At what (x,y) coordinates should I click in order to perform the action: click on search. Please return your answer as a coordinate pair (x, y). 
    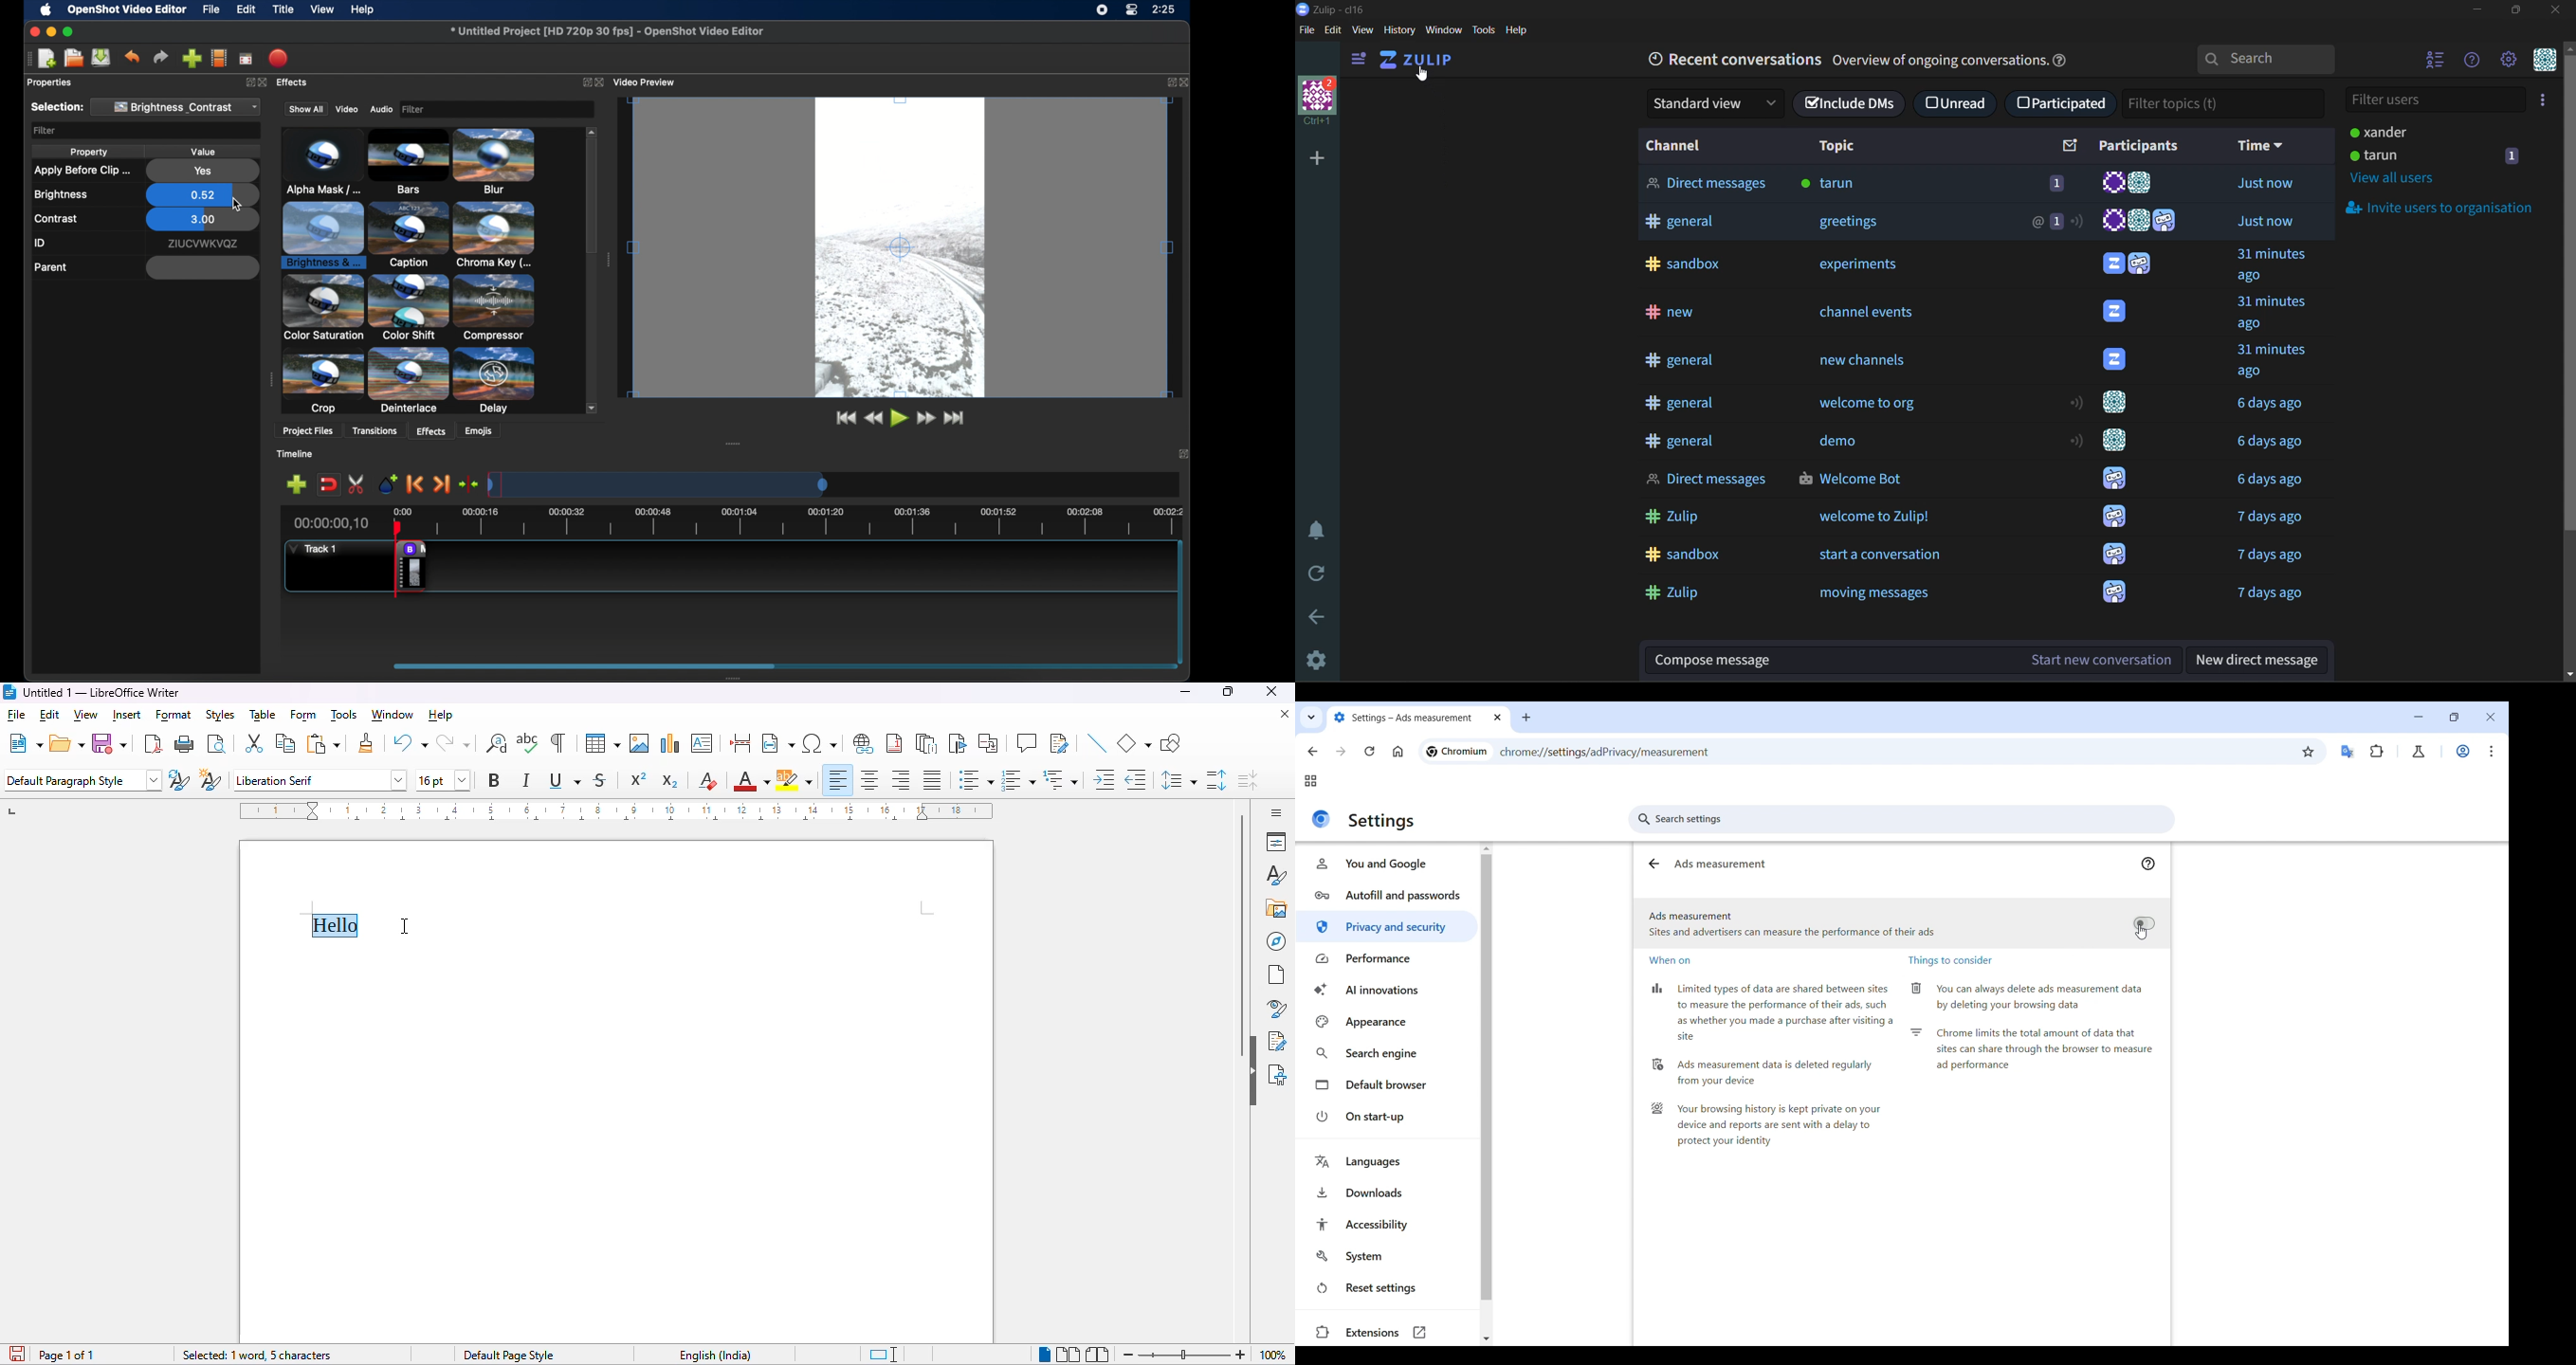
    Looking at the image, I should click on (2270, 57).